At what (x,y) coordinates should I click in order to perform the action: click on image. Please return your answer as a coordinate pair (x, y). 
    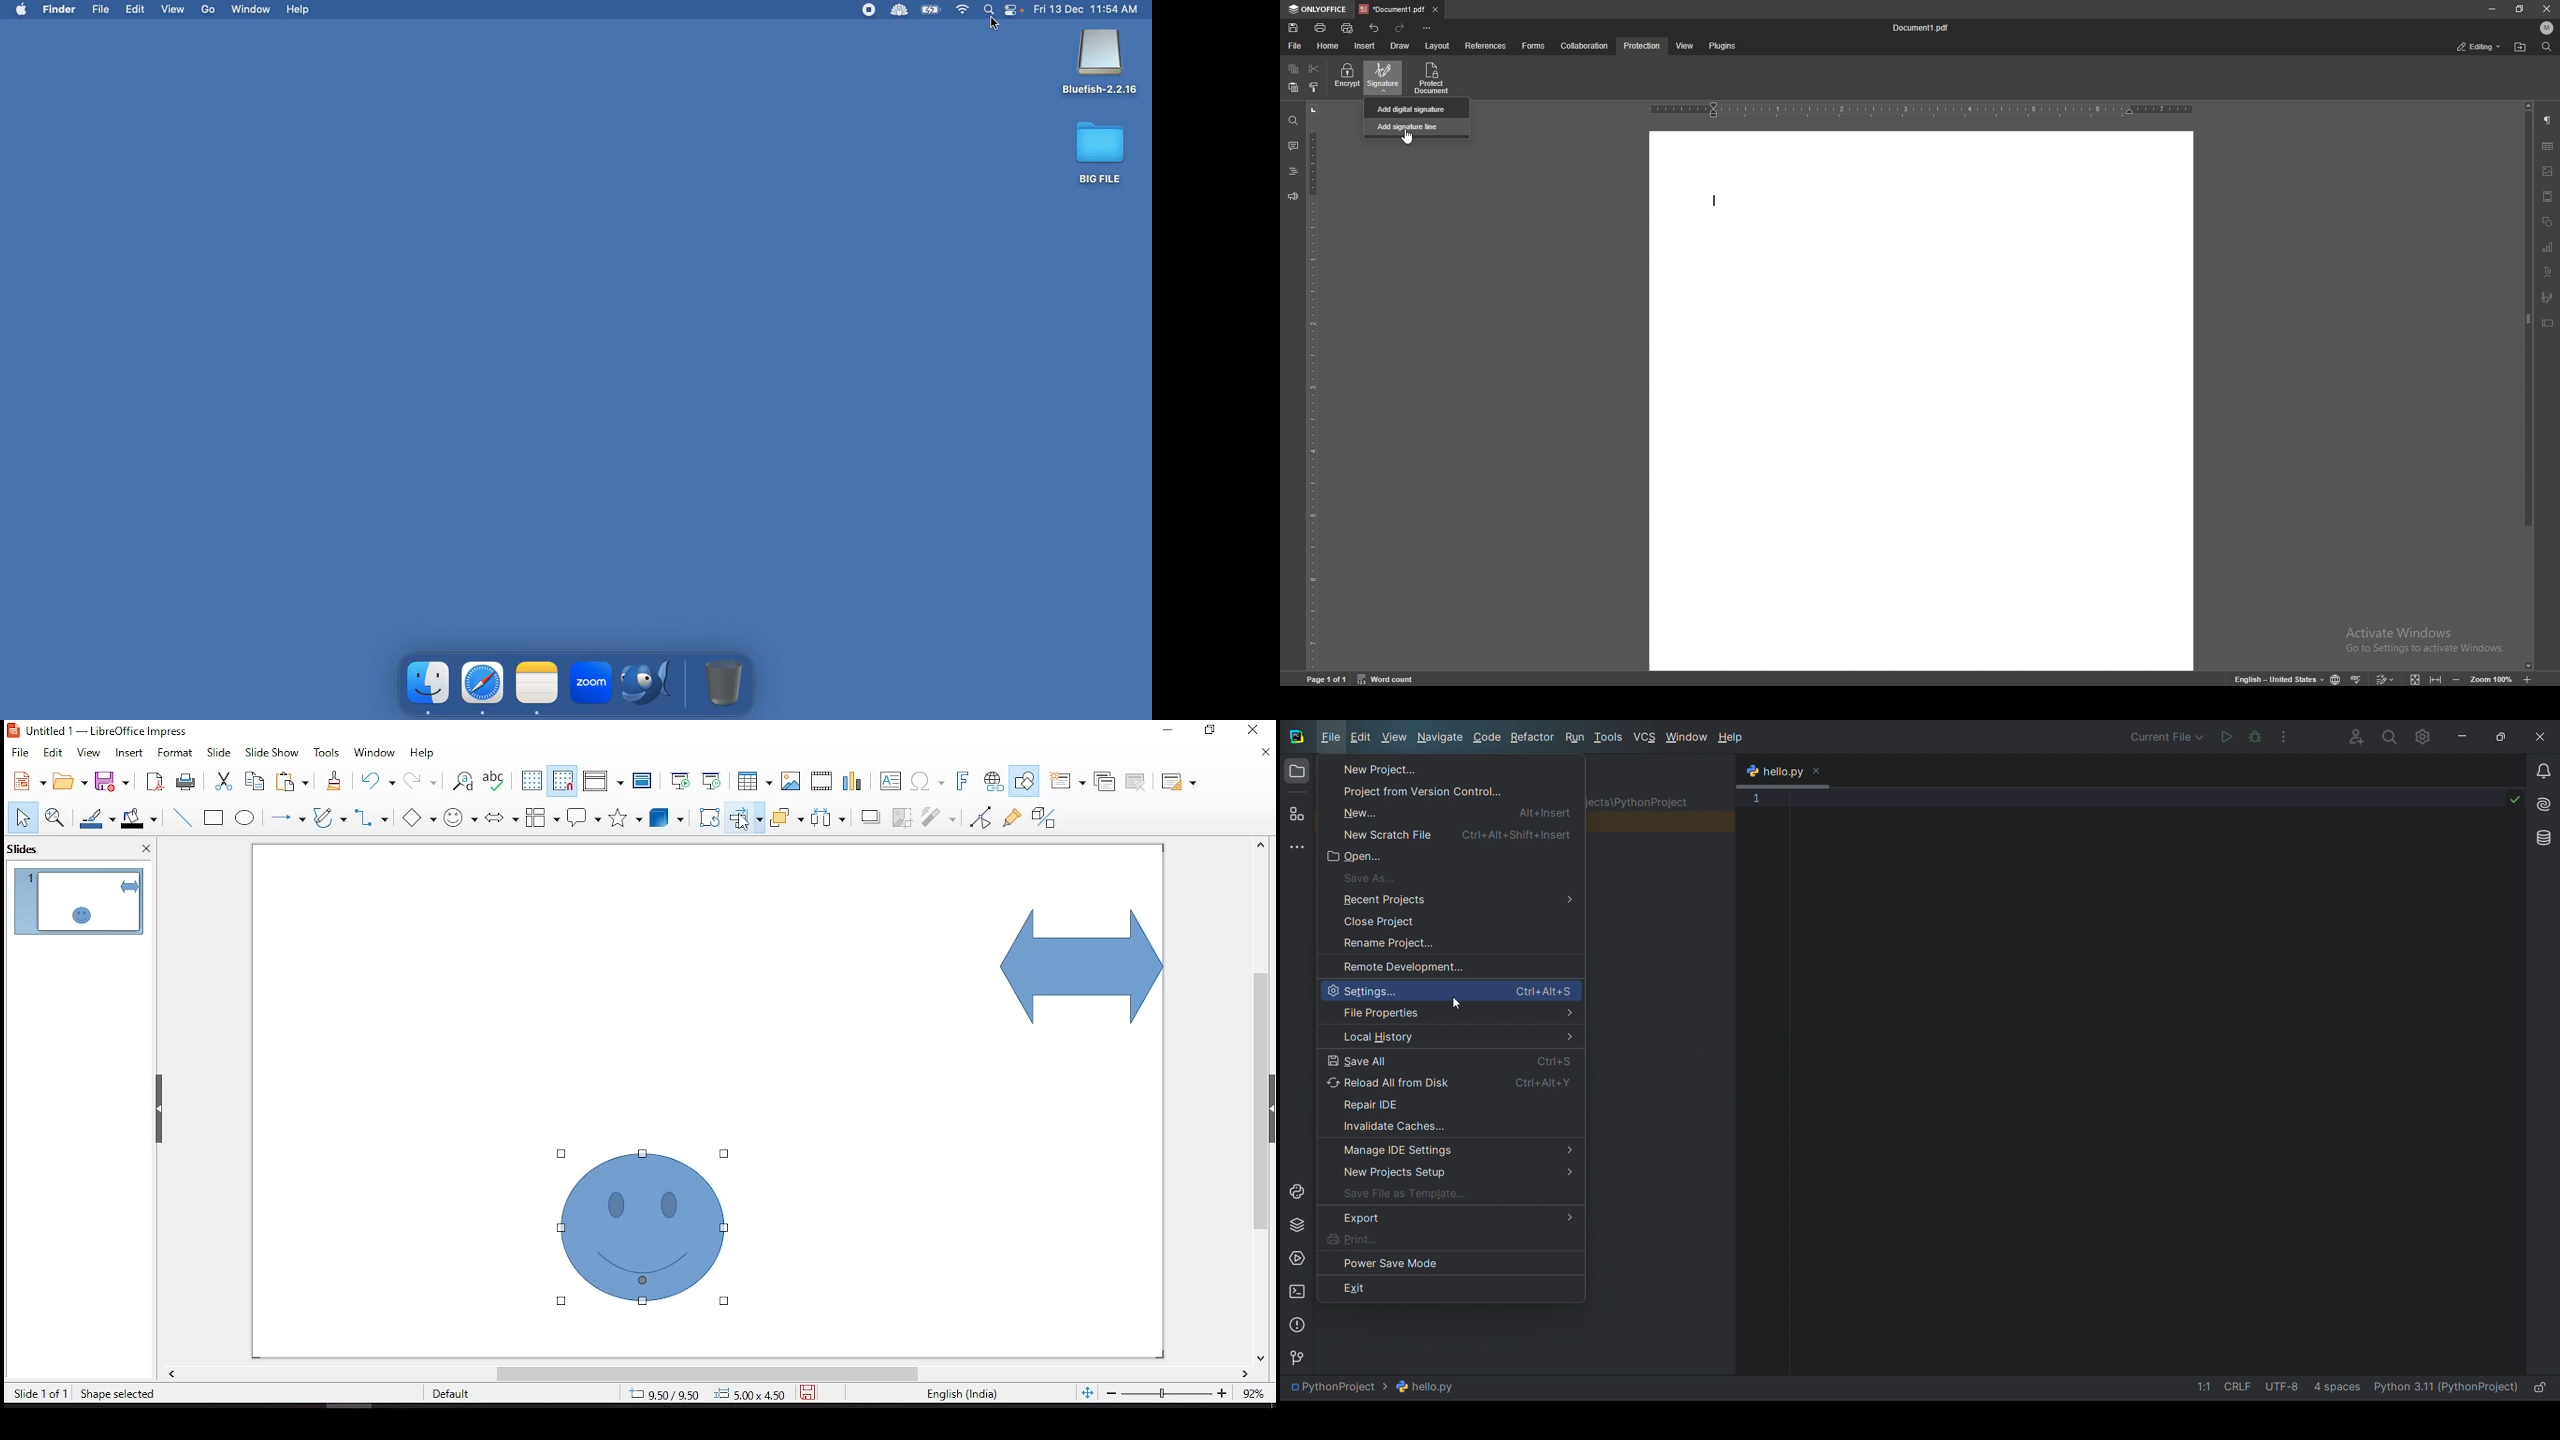
    Looking at the image, I should click on (791, 780).